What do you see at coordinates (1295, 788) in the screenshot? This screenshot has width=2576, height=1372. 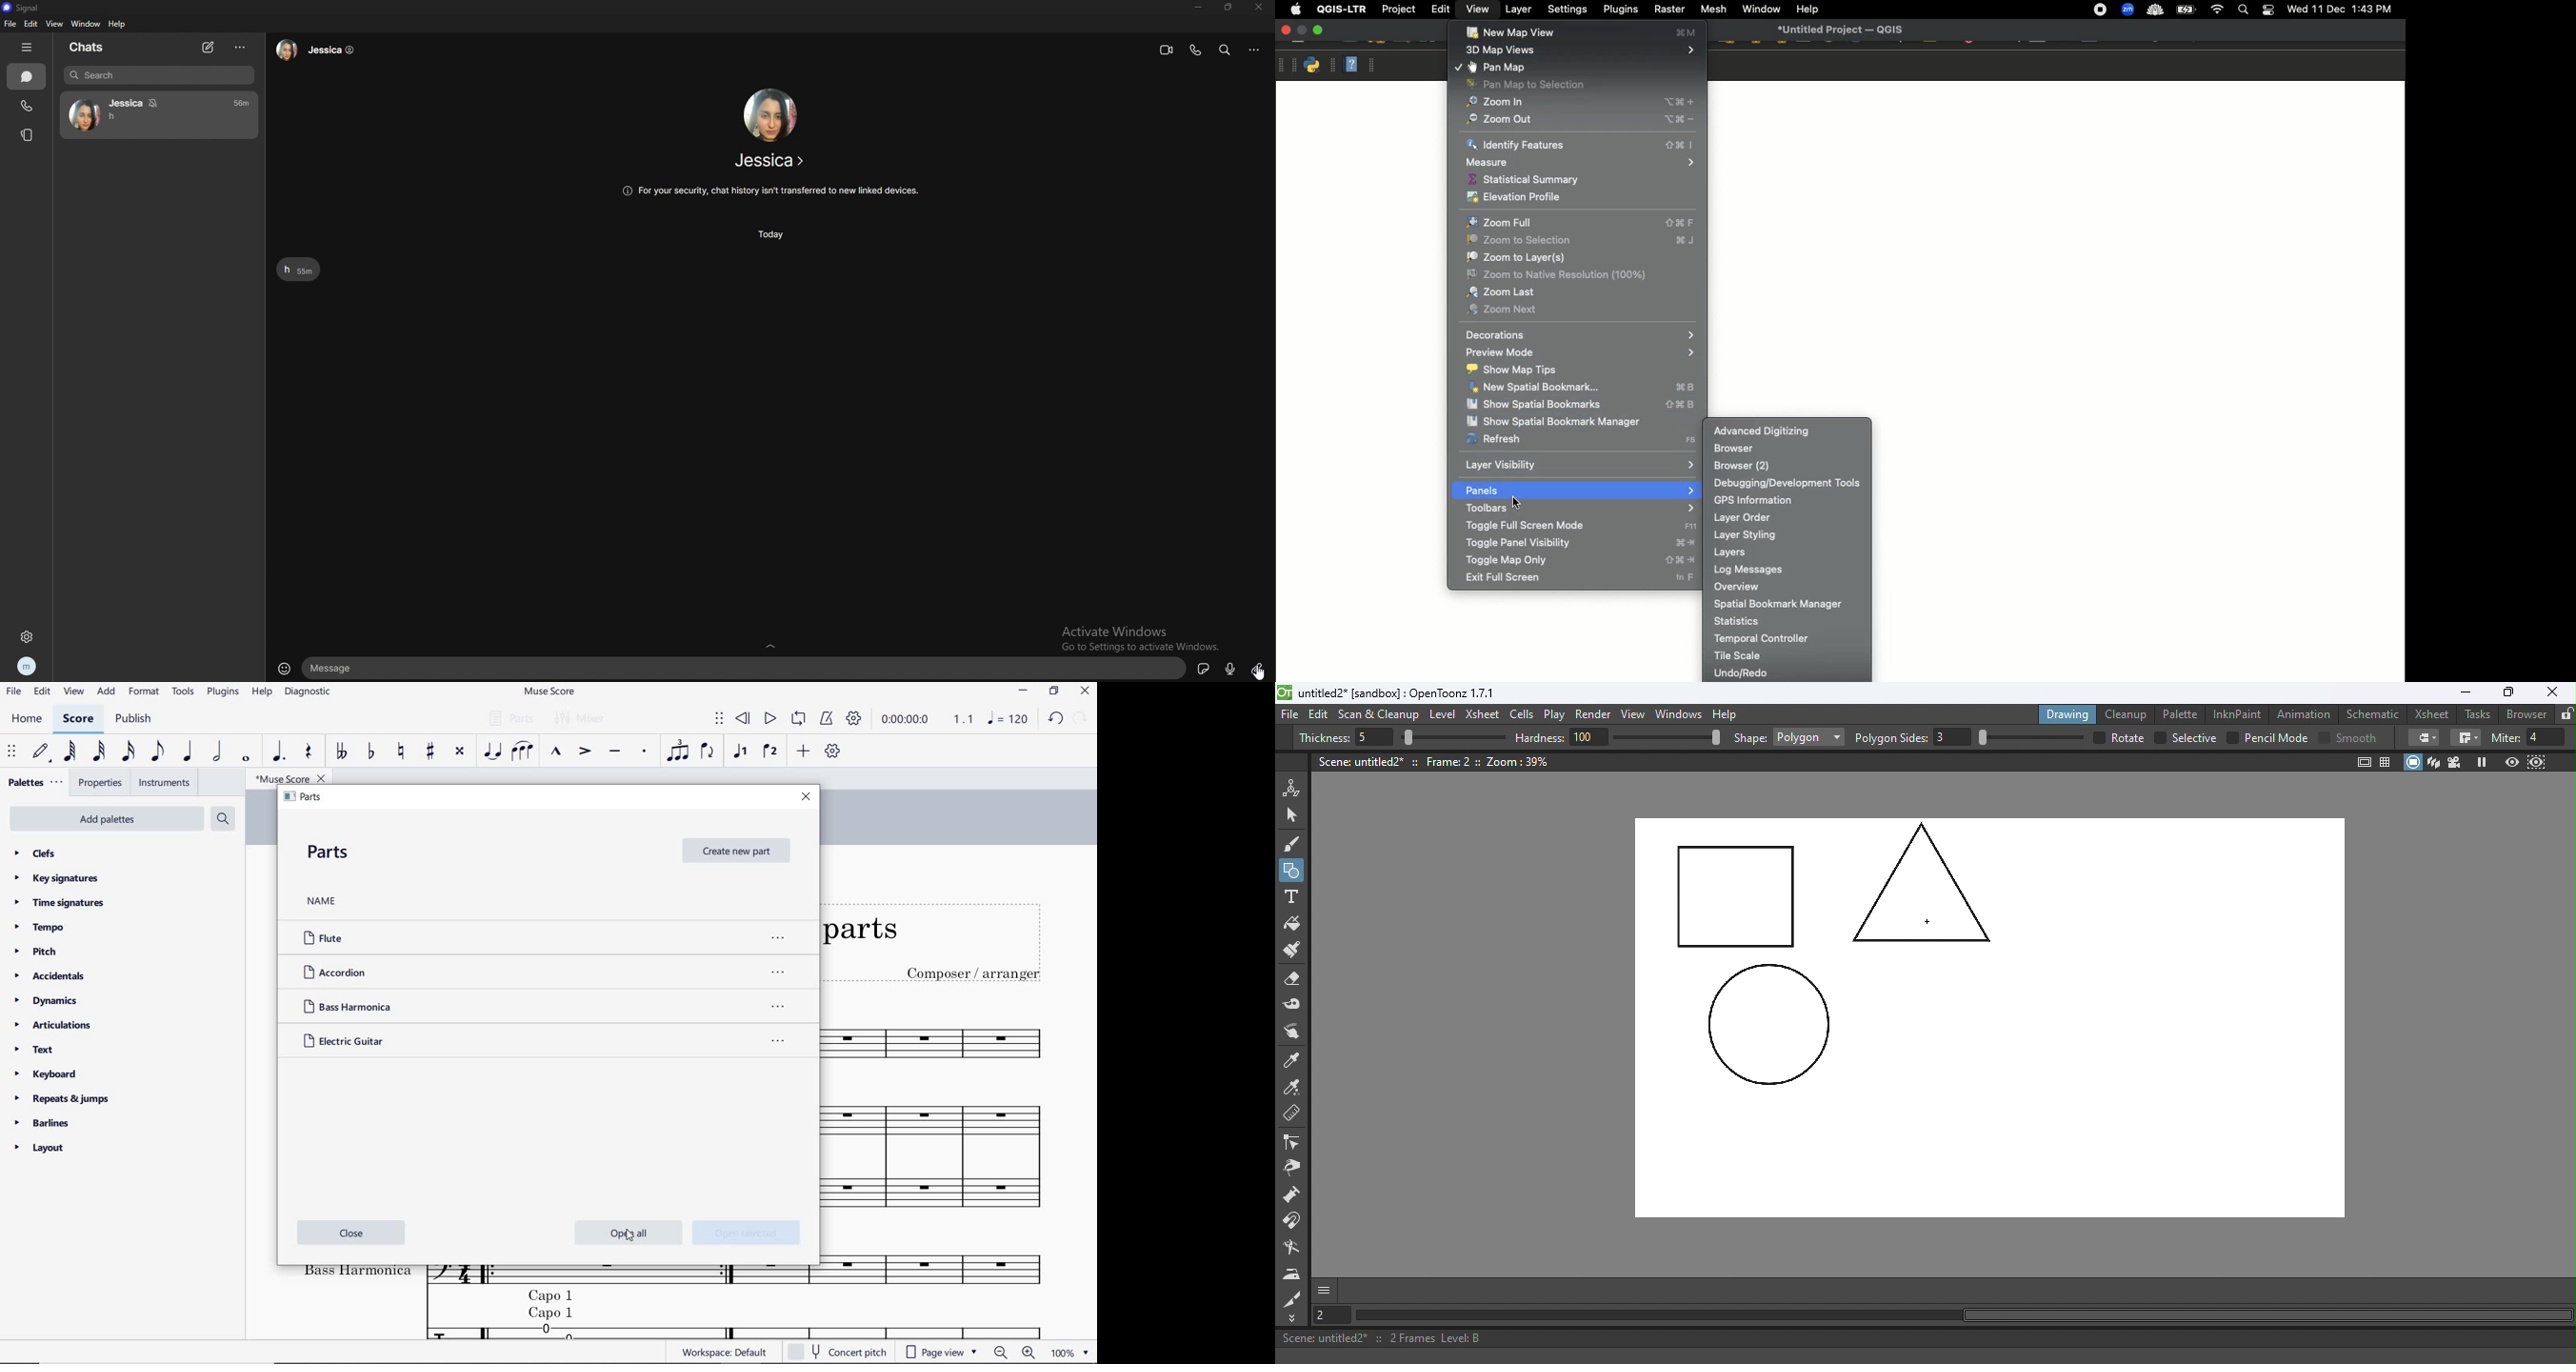 I see `Animate tool` at bounding box center [1295, 788].